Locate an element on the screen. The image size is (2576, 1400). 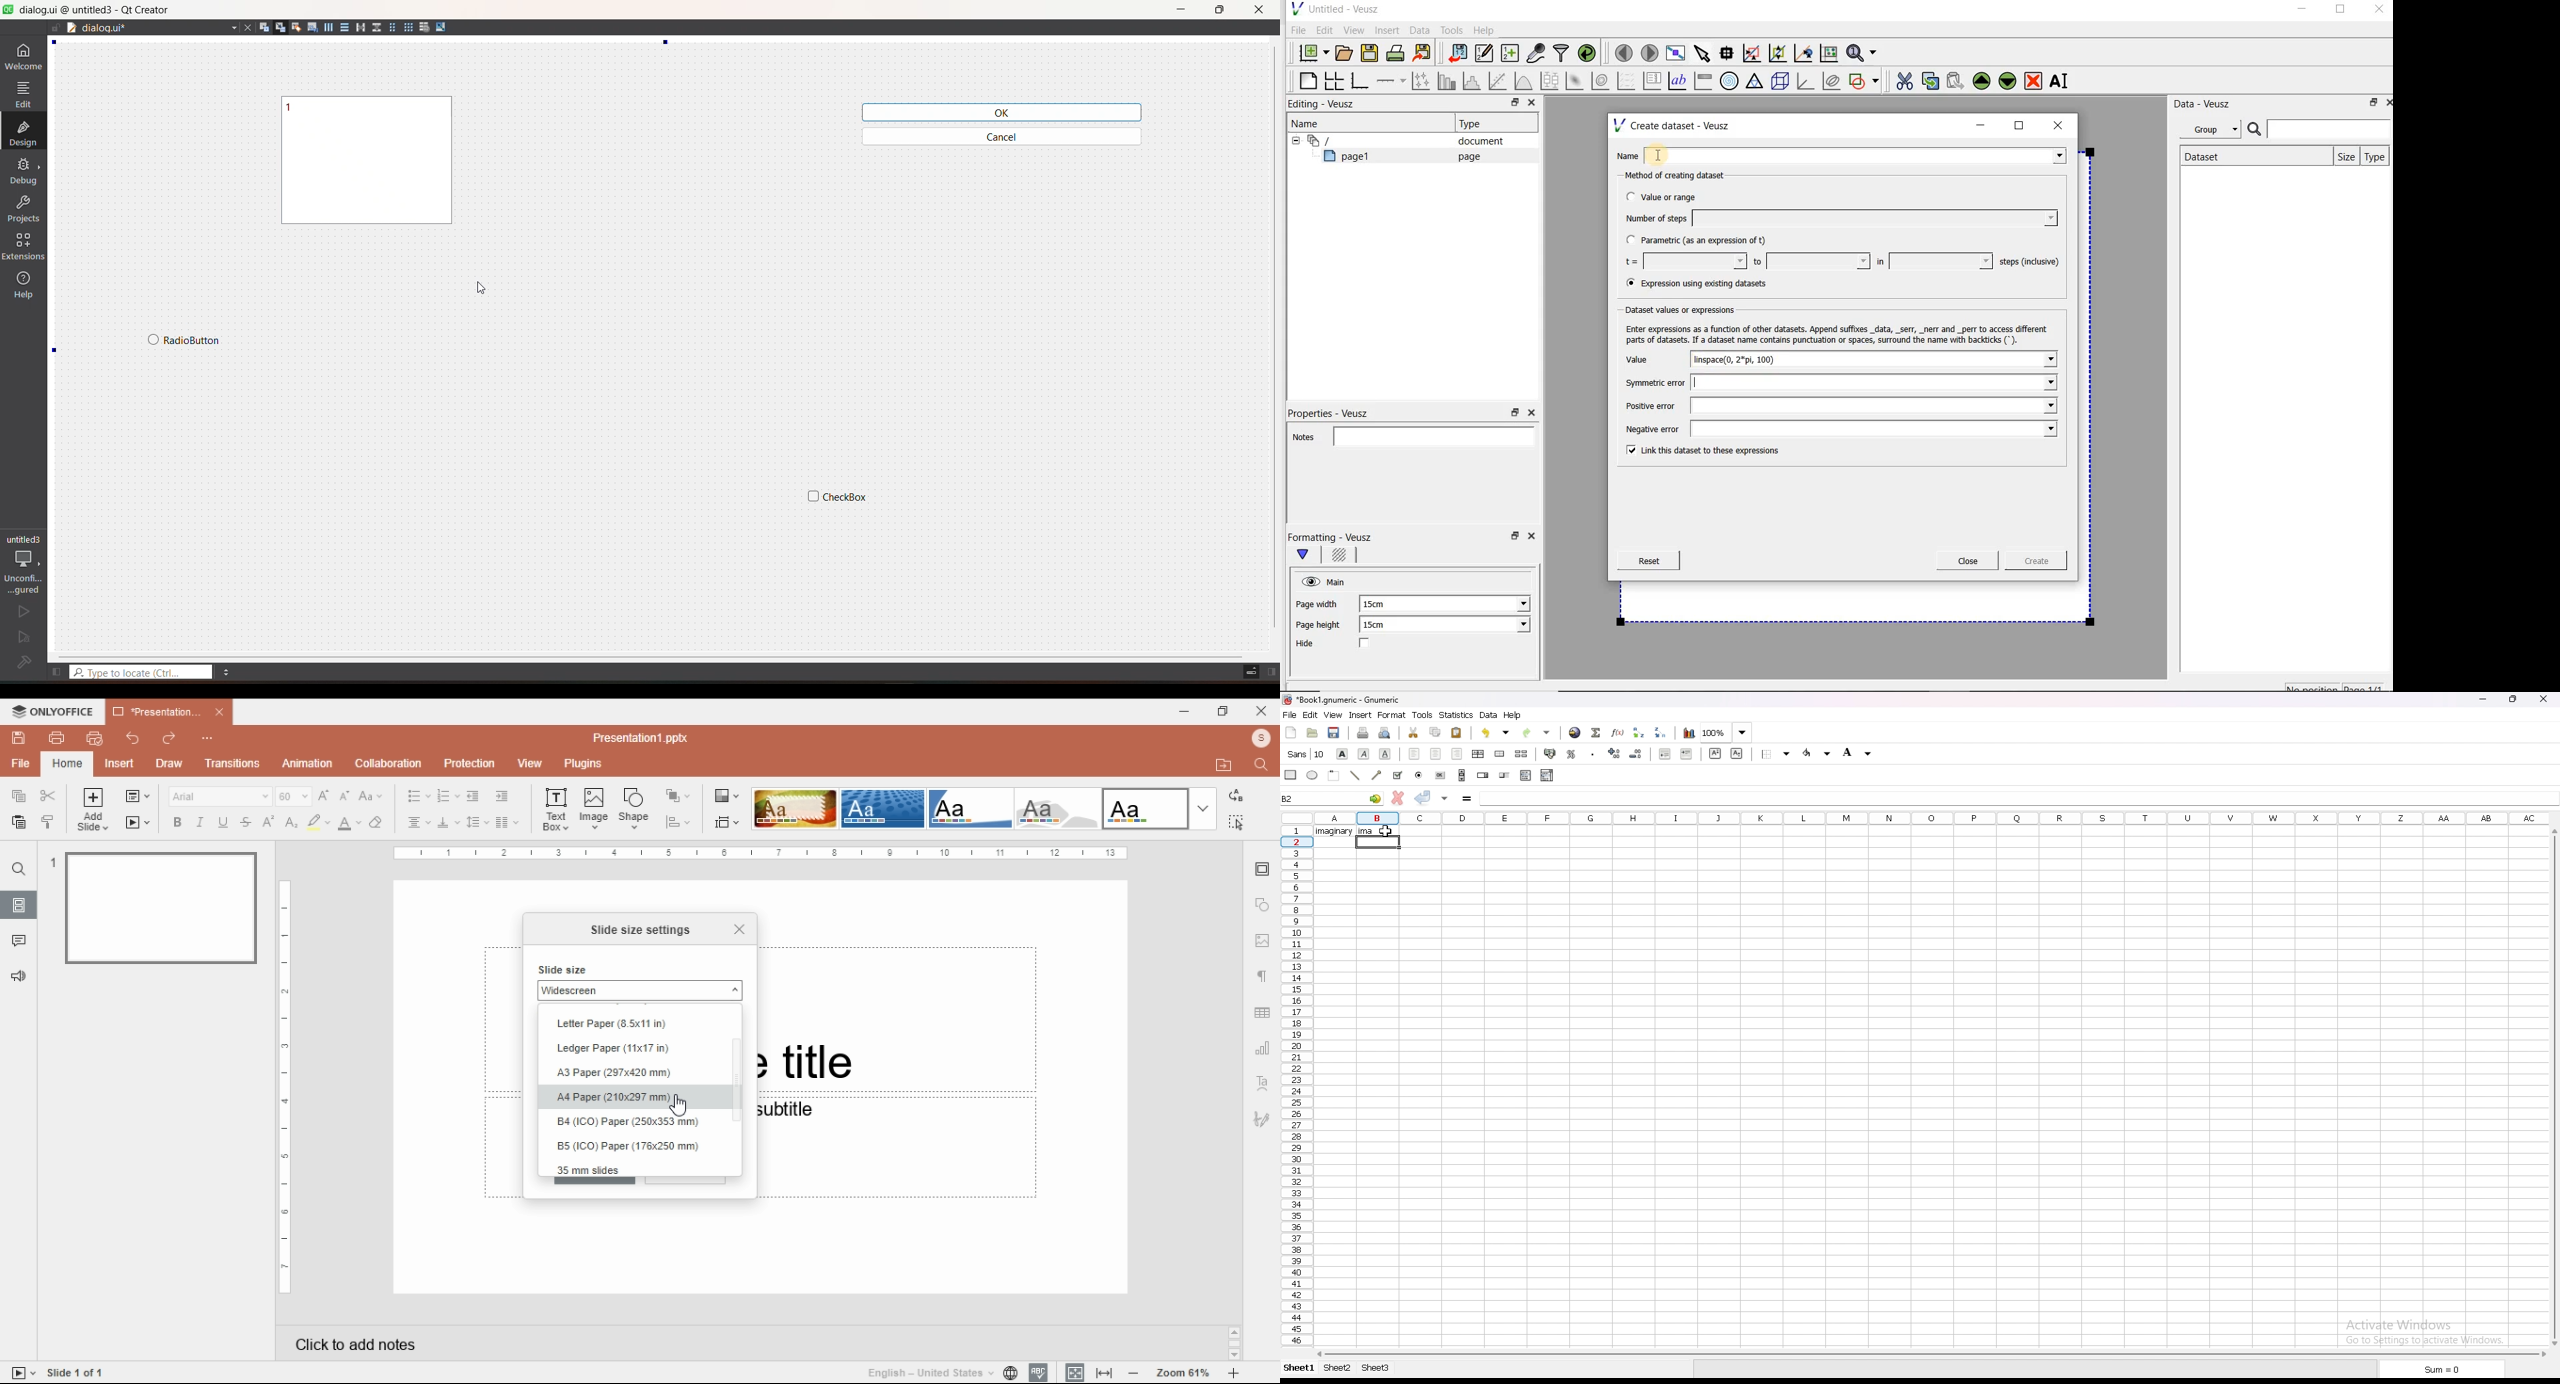
paste is located at coordinates (1457, 732).